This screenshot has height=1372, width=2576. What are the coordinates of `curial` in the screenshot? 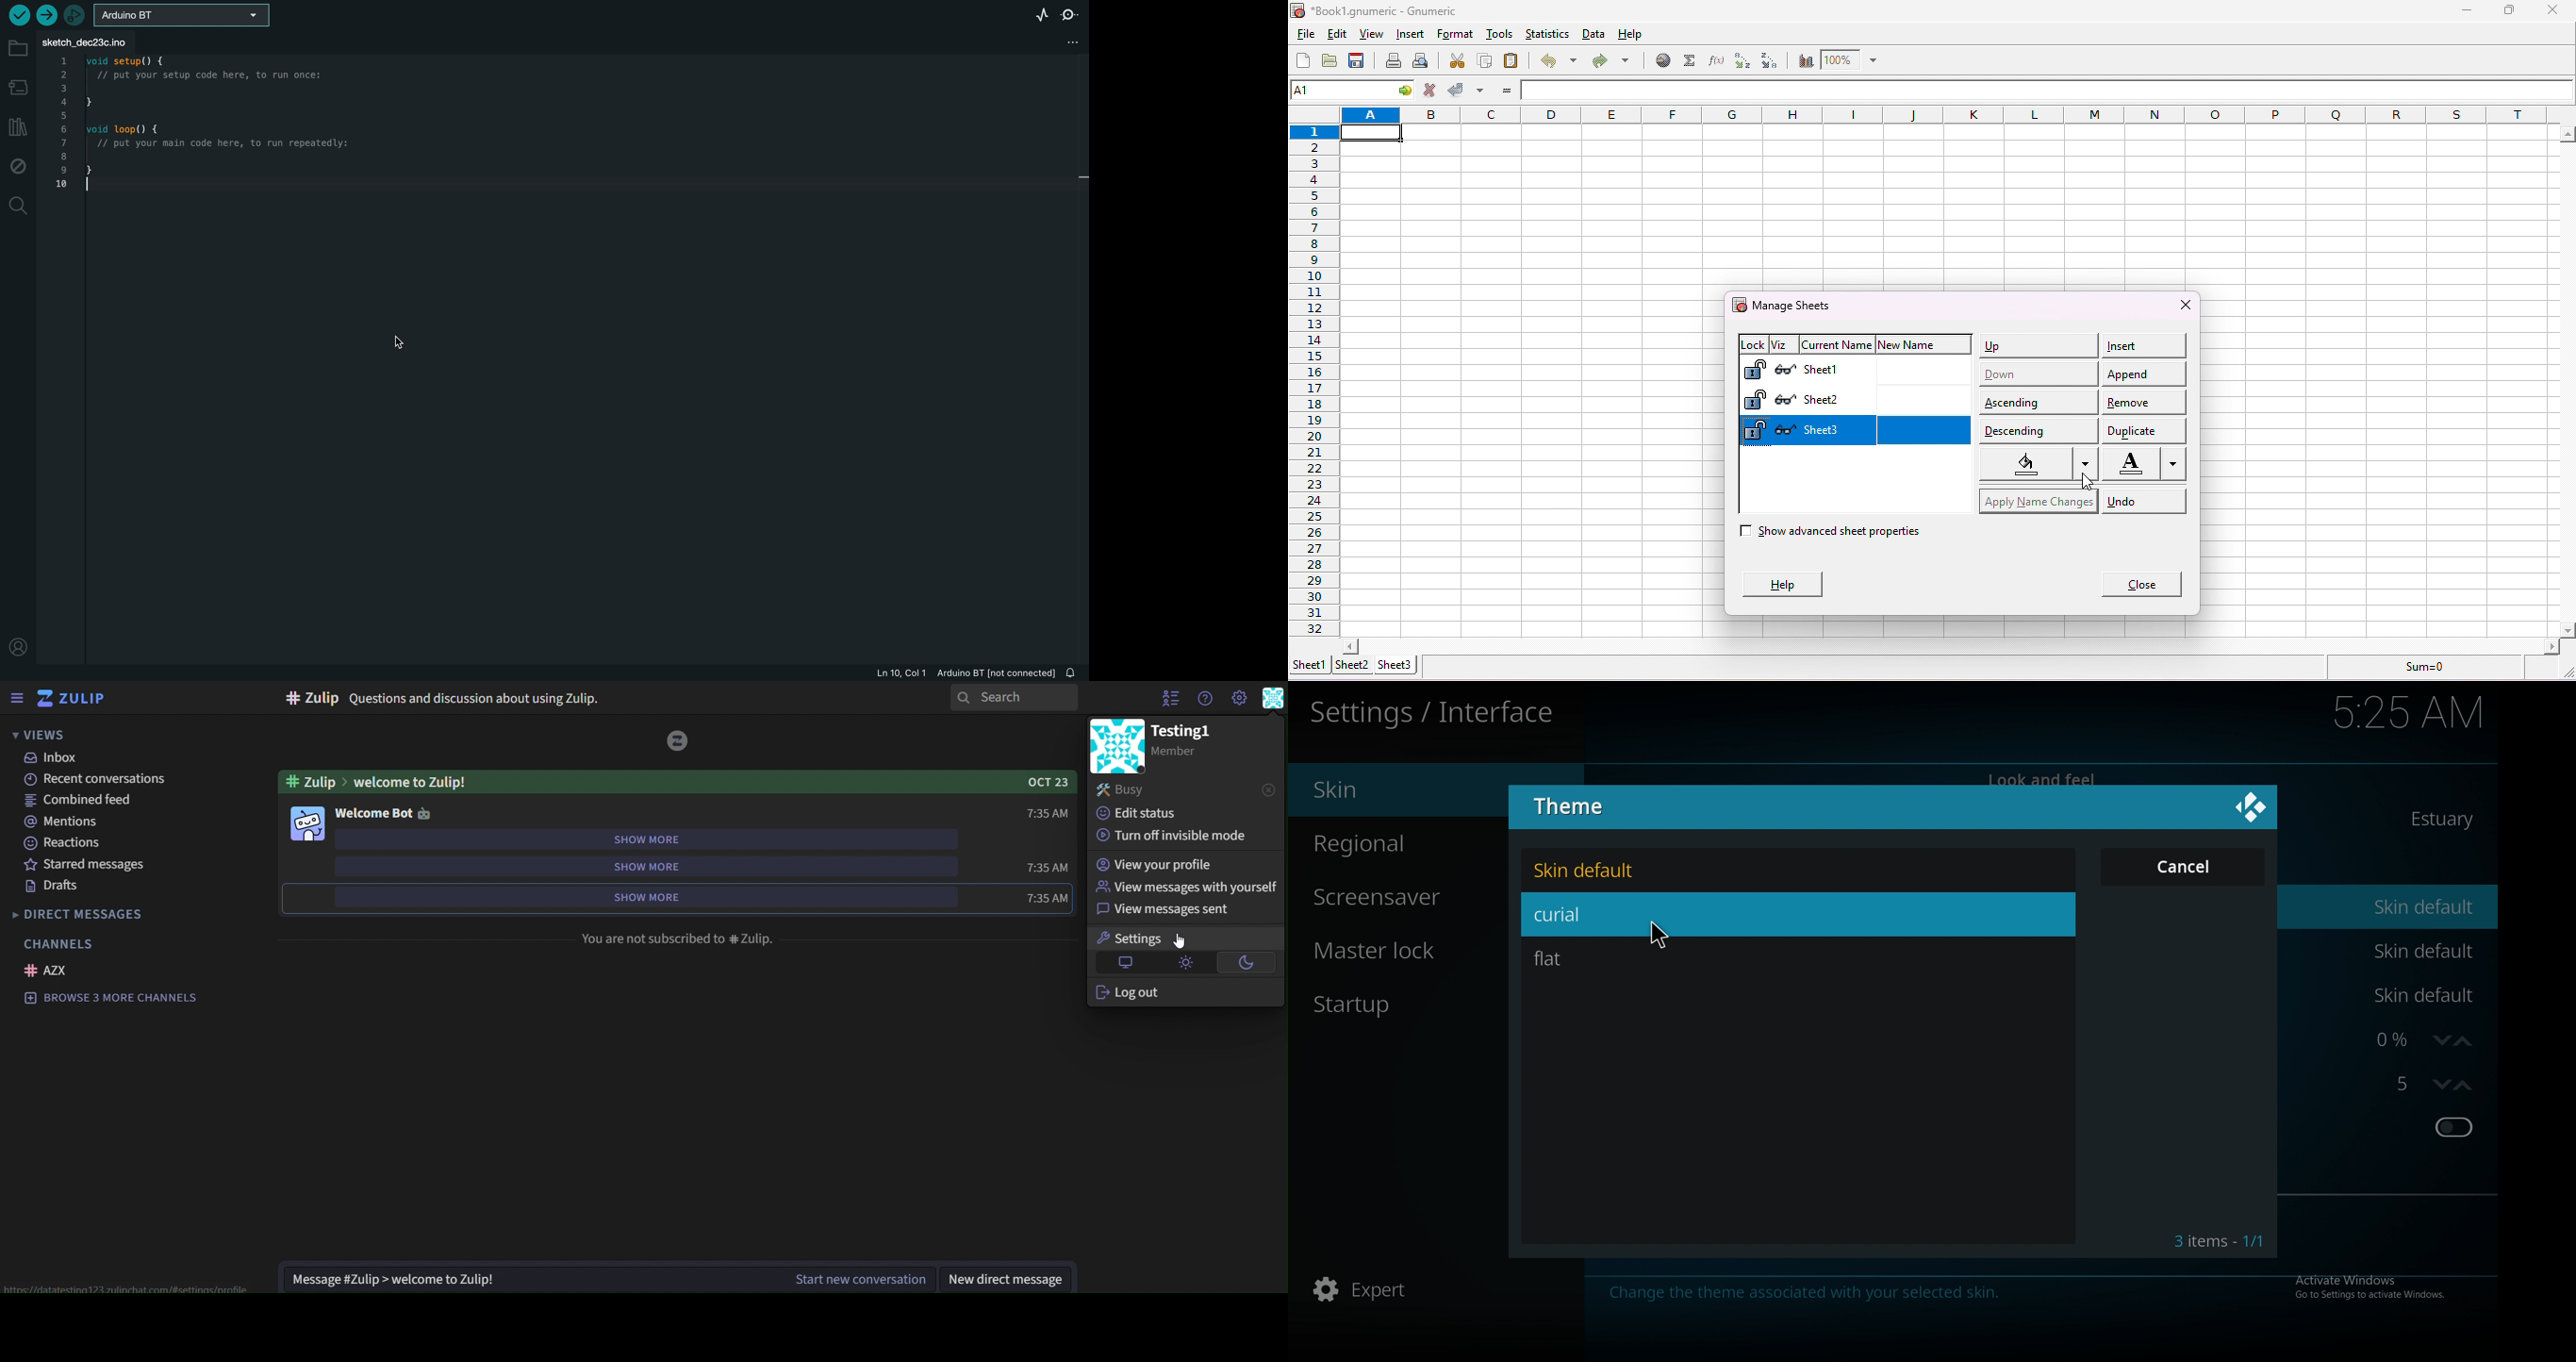 It's located at (1591, 916).